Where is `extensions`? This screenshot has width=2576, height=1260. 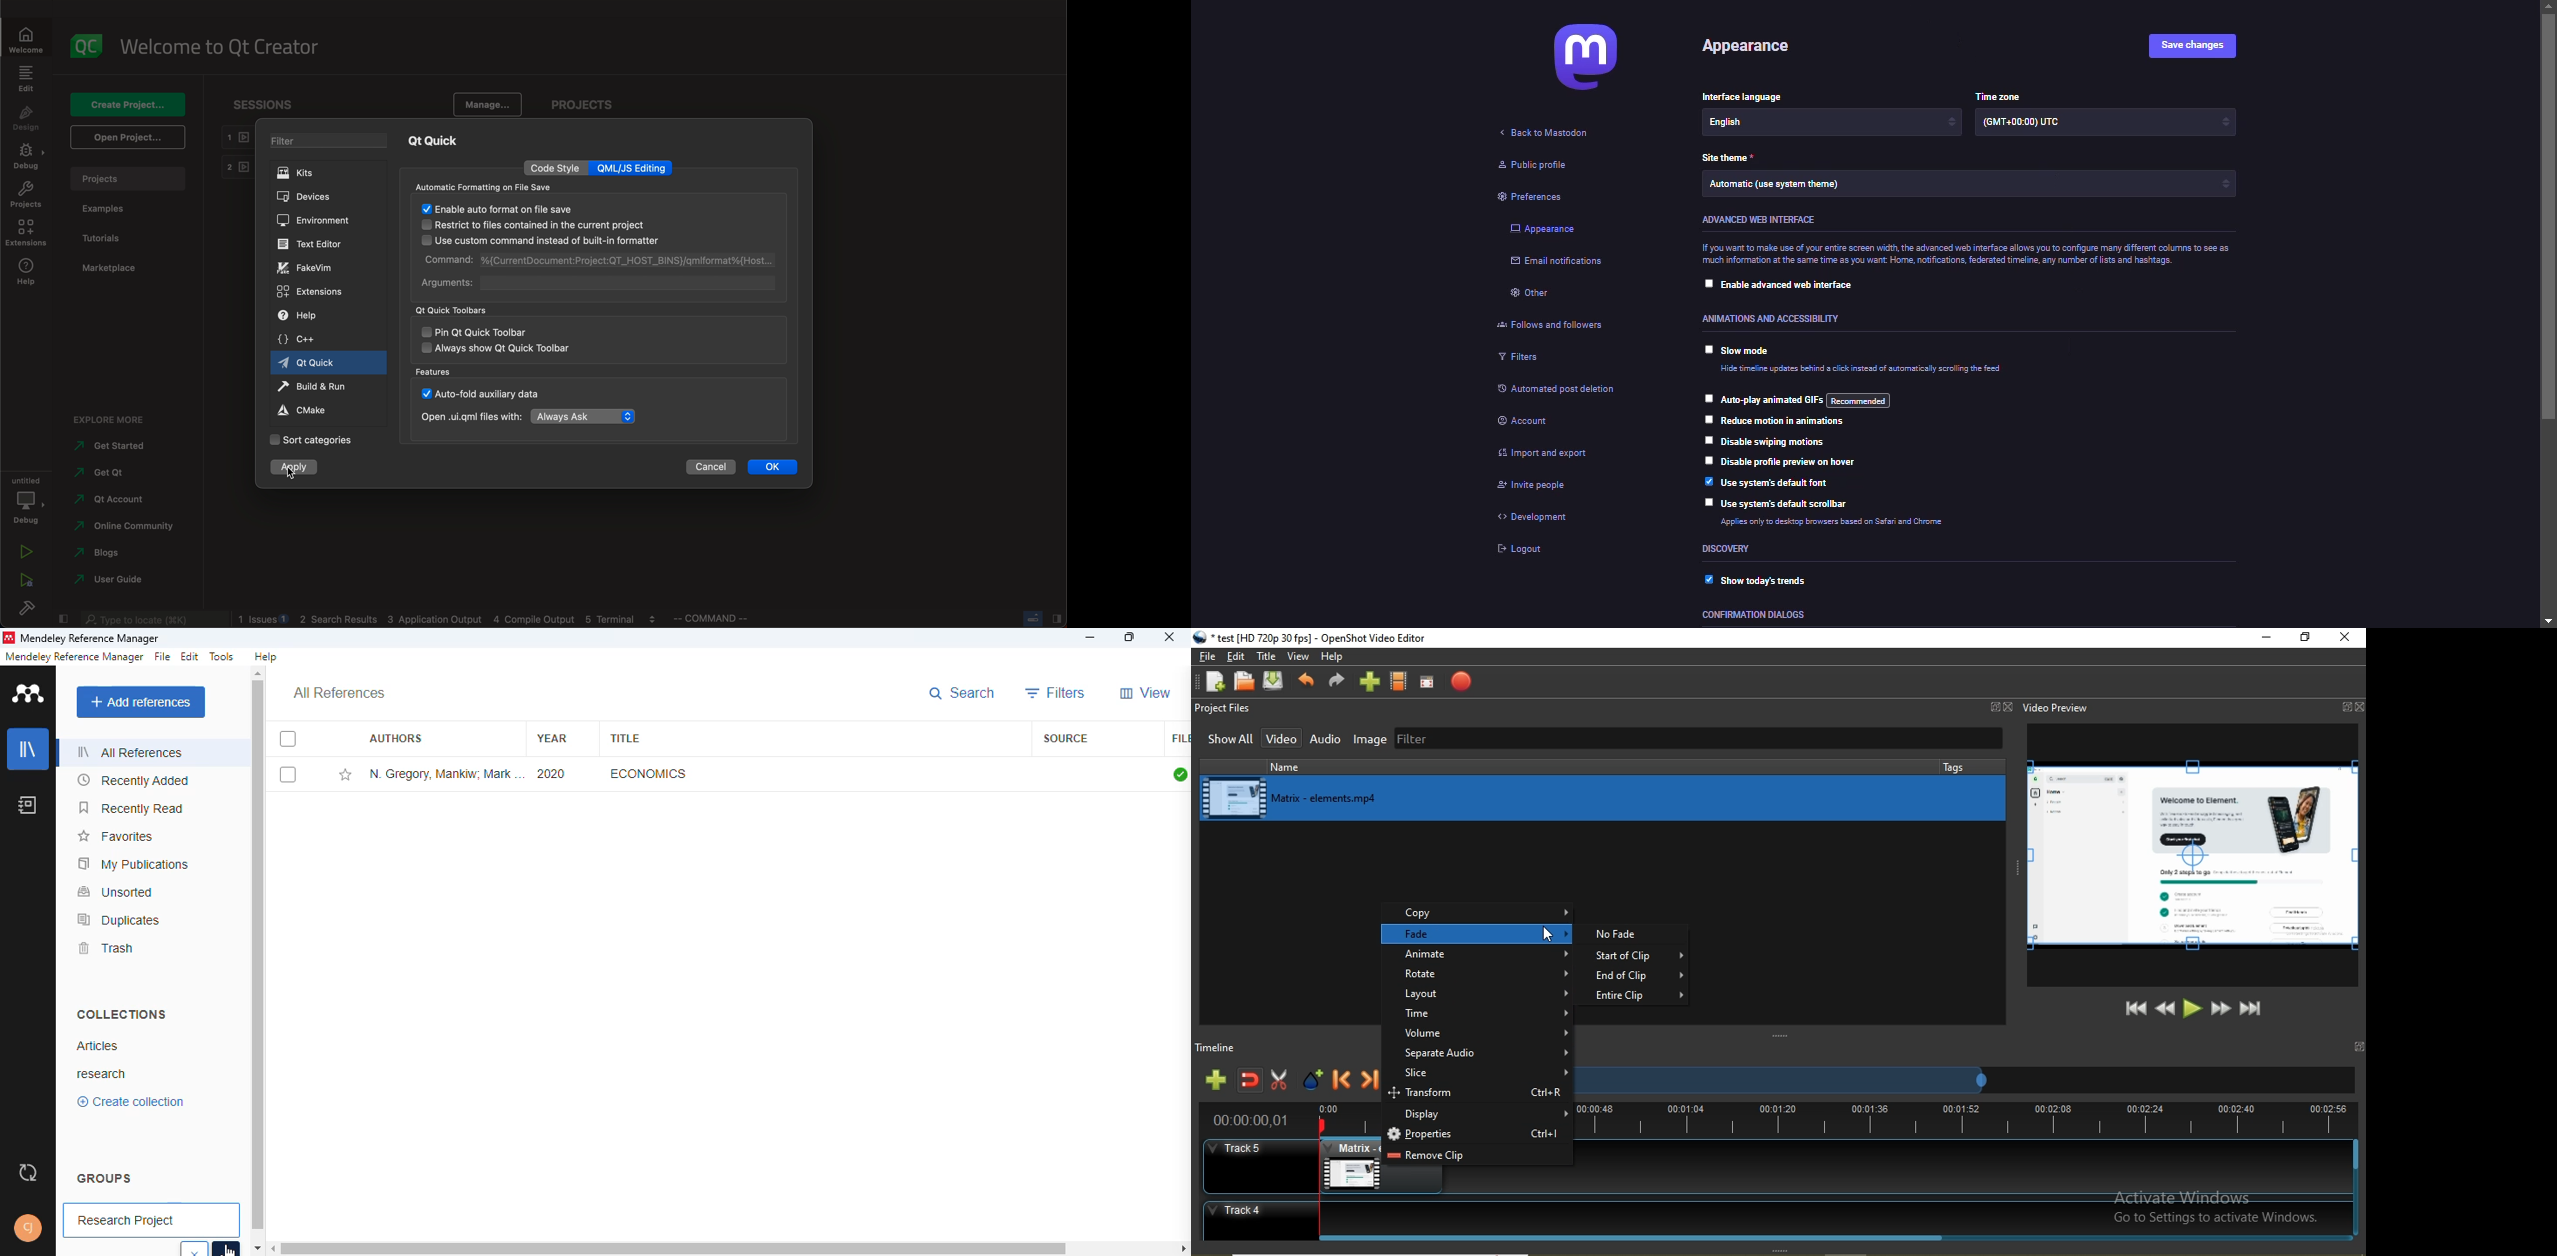 extensions is located at coordinates (25, 233).